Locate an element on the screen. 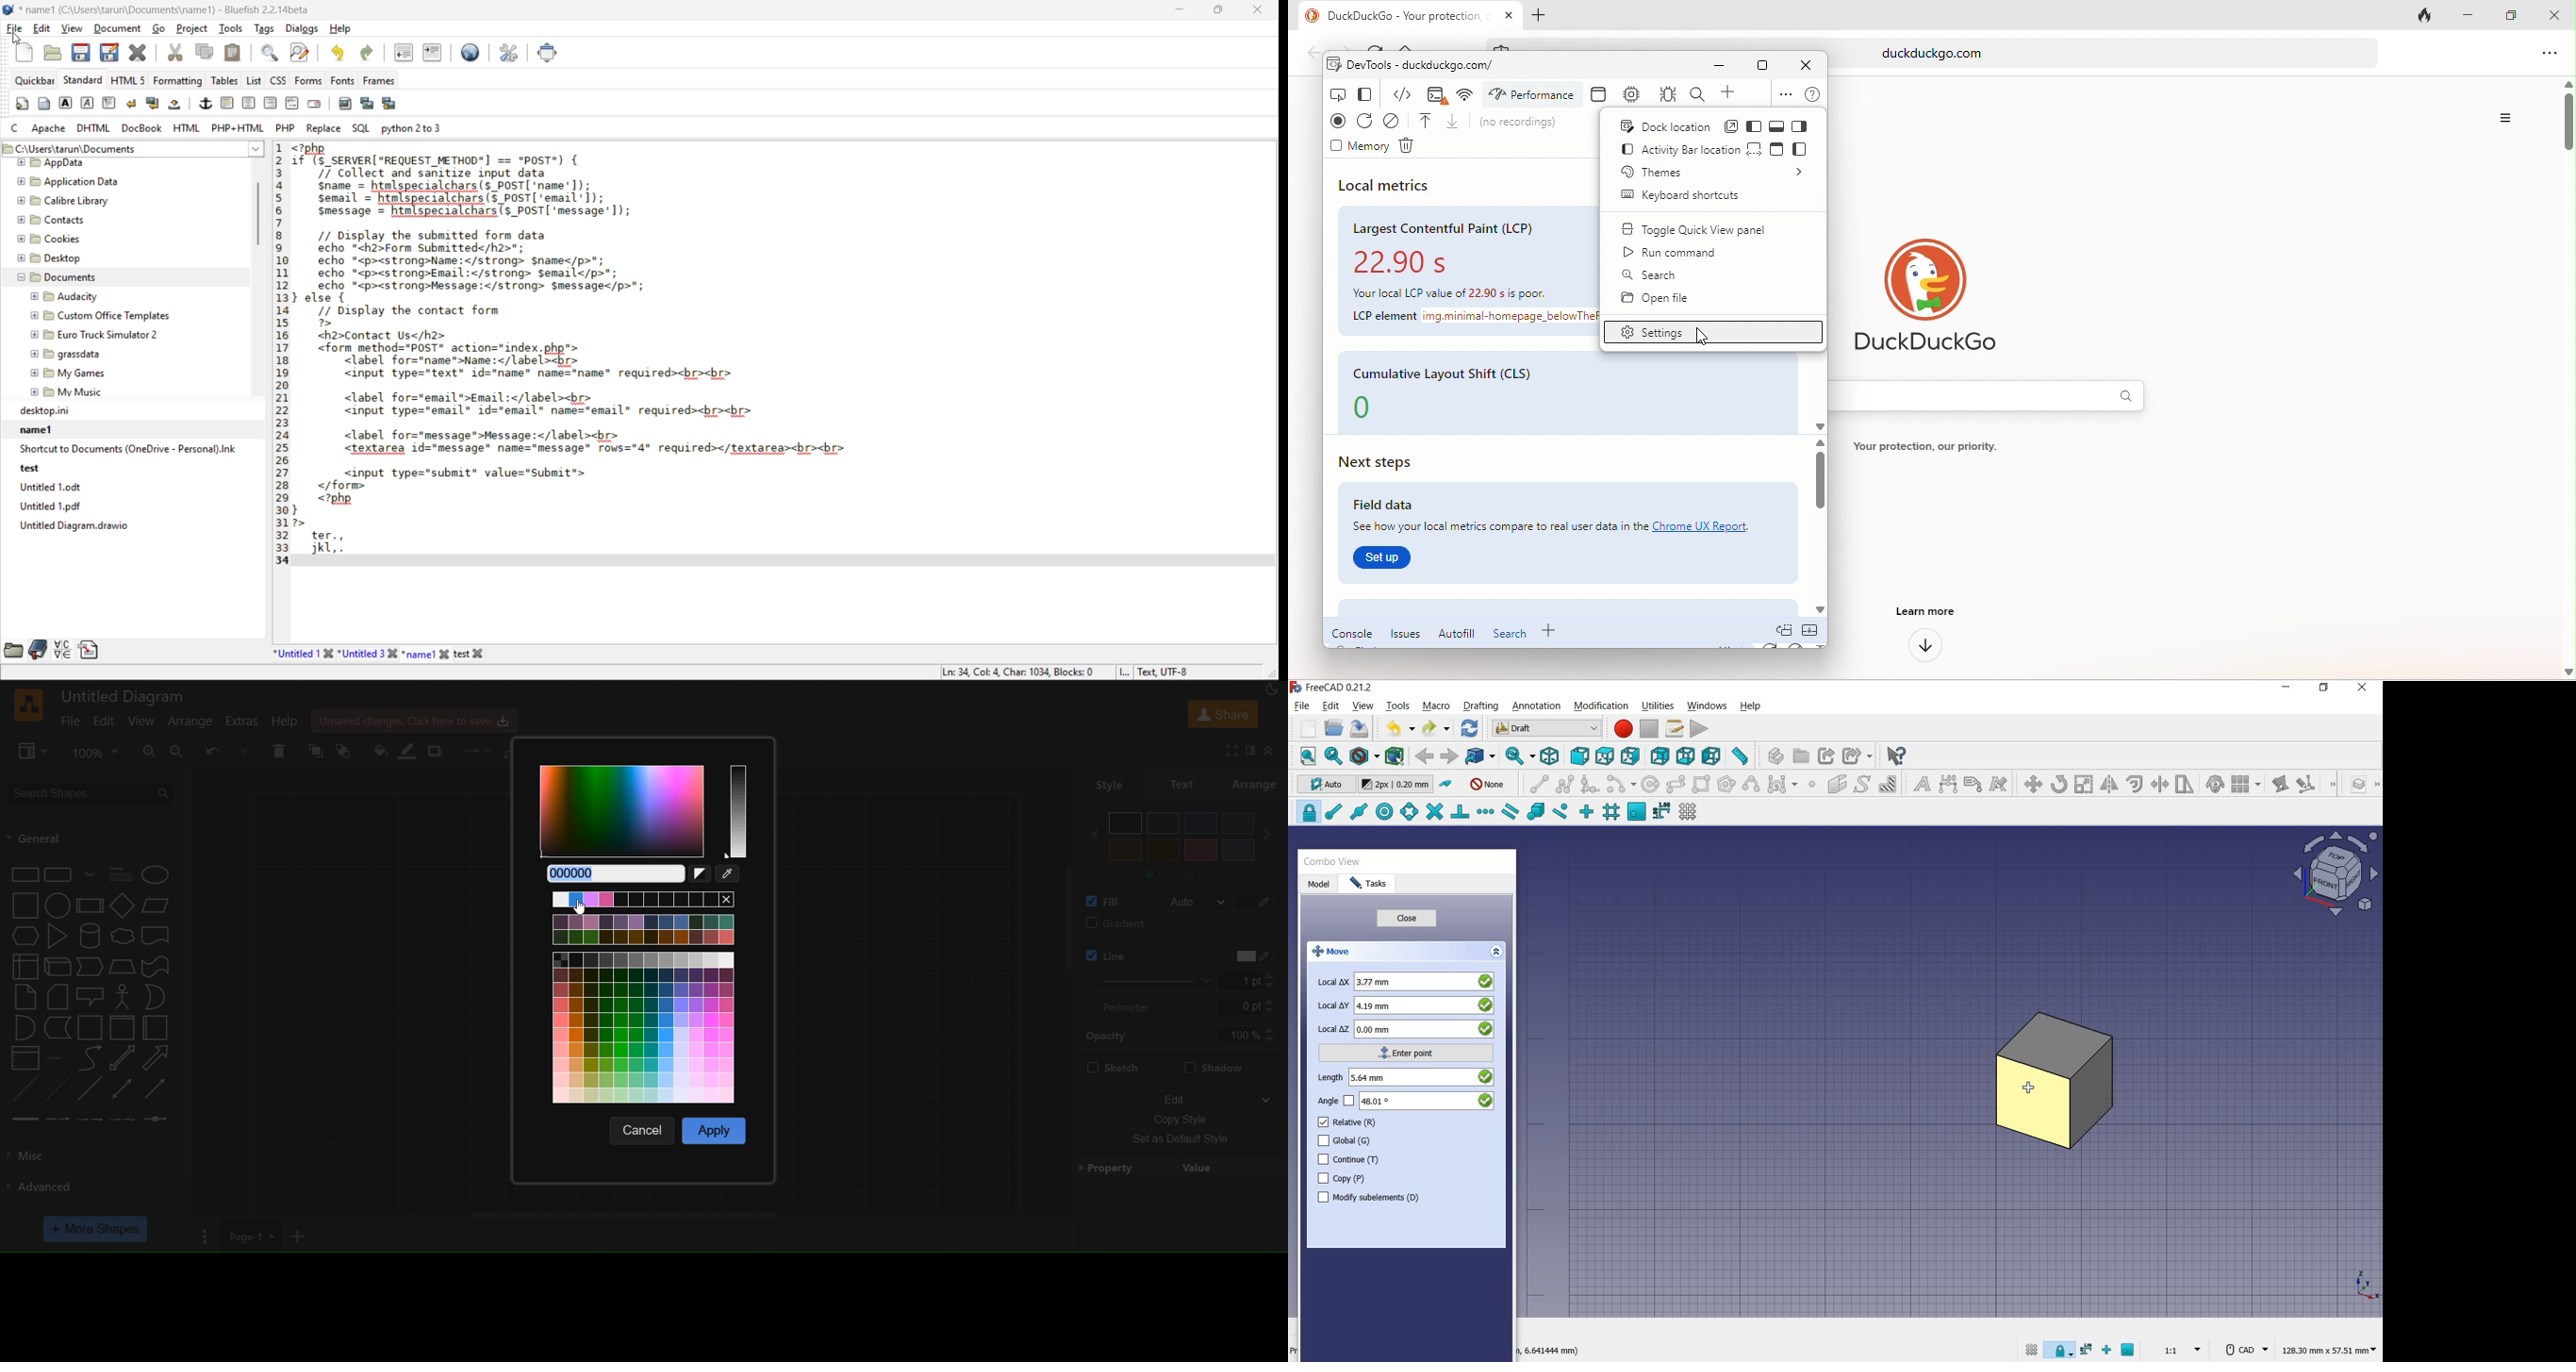 This screenshot has height=1372, width=2576. cloud is located at coordinates (122, 937).